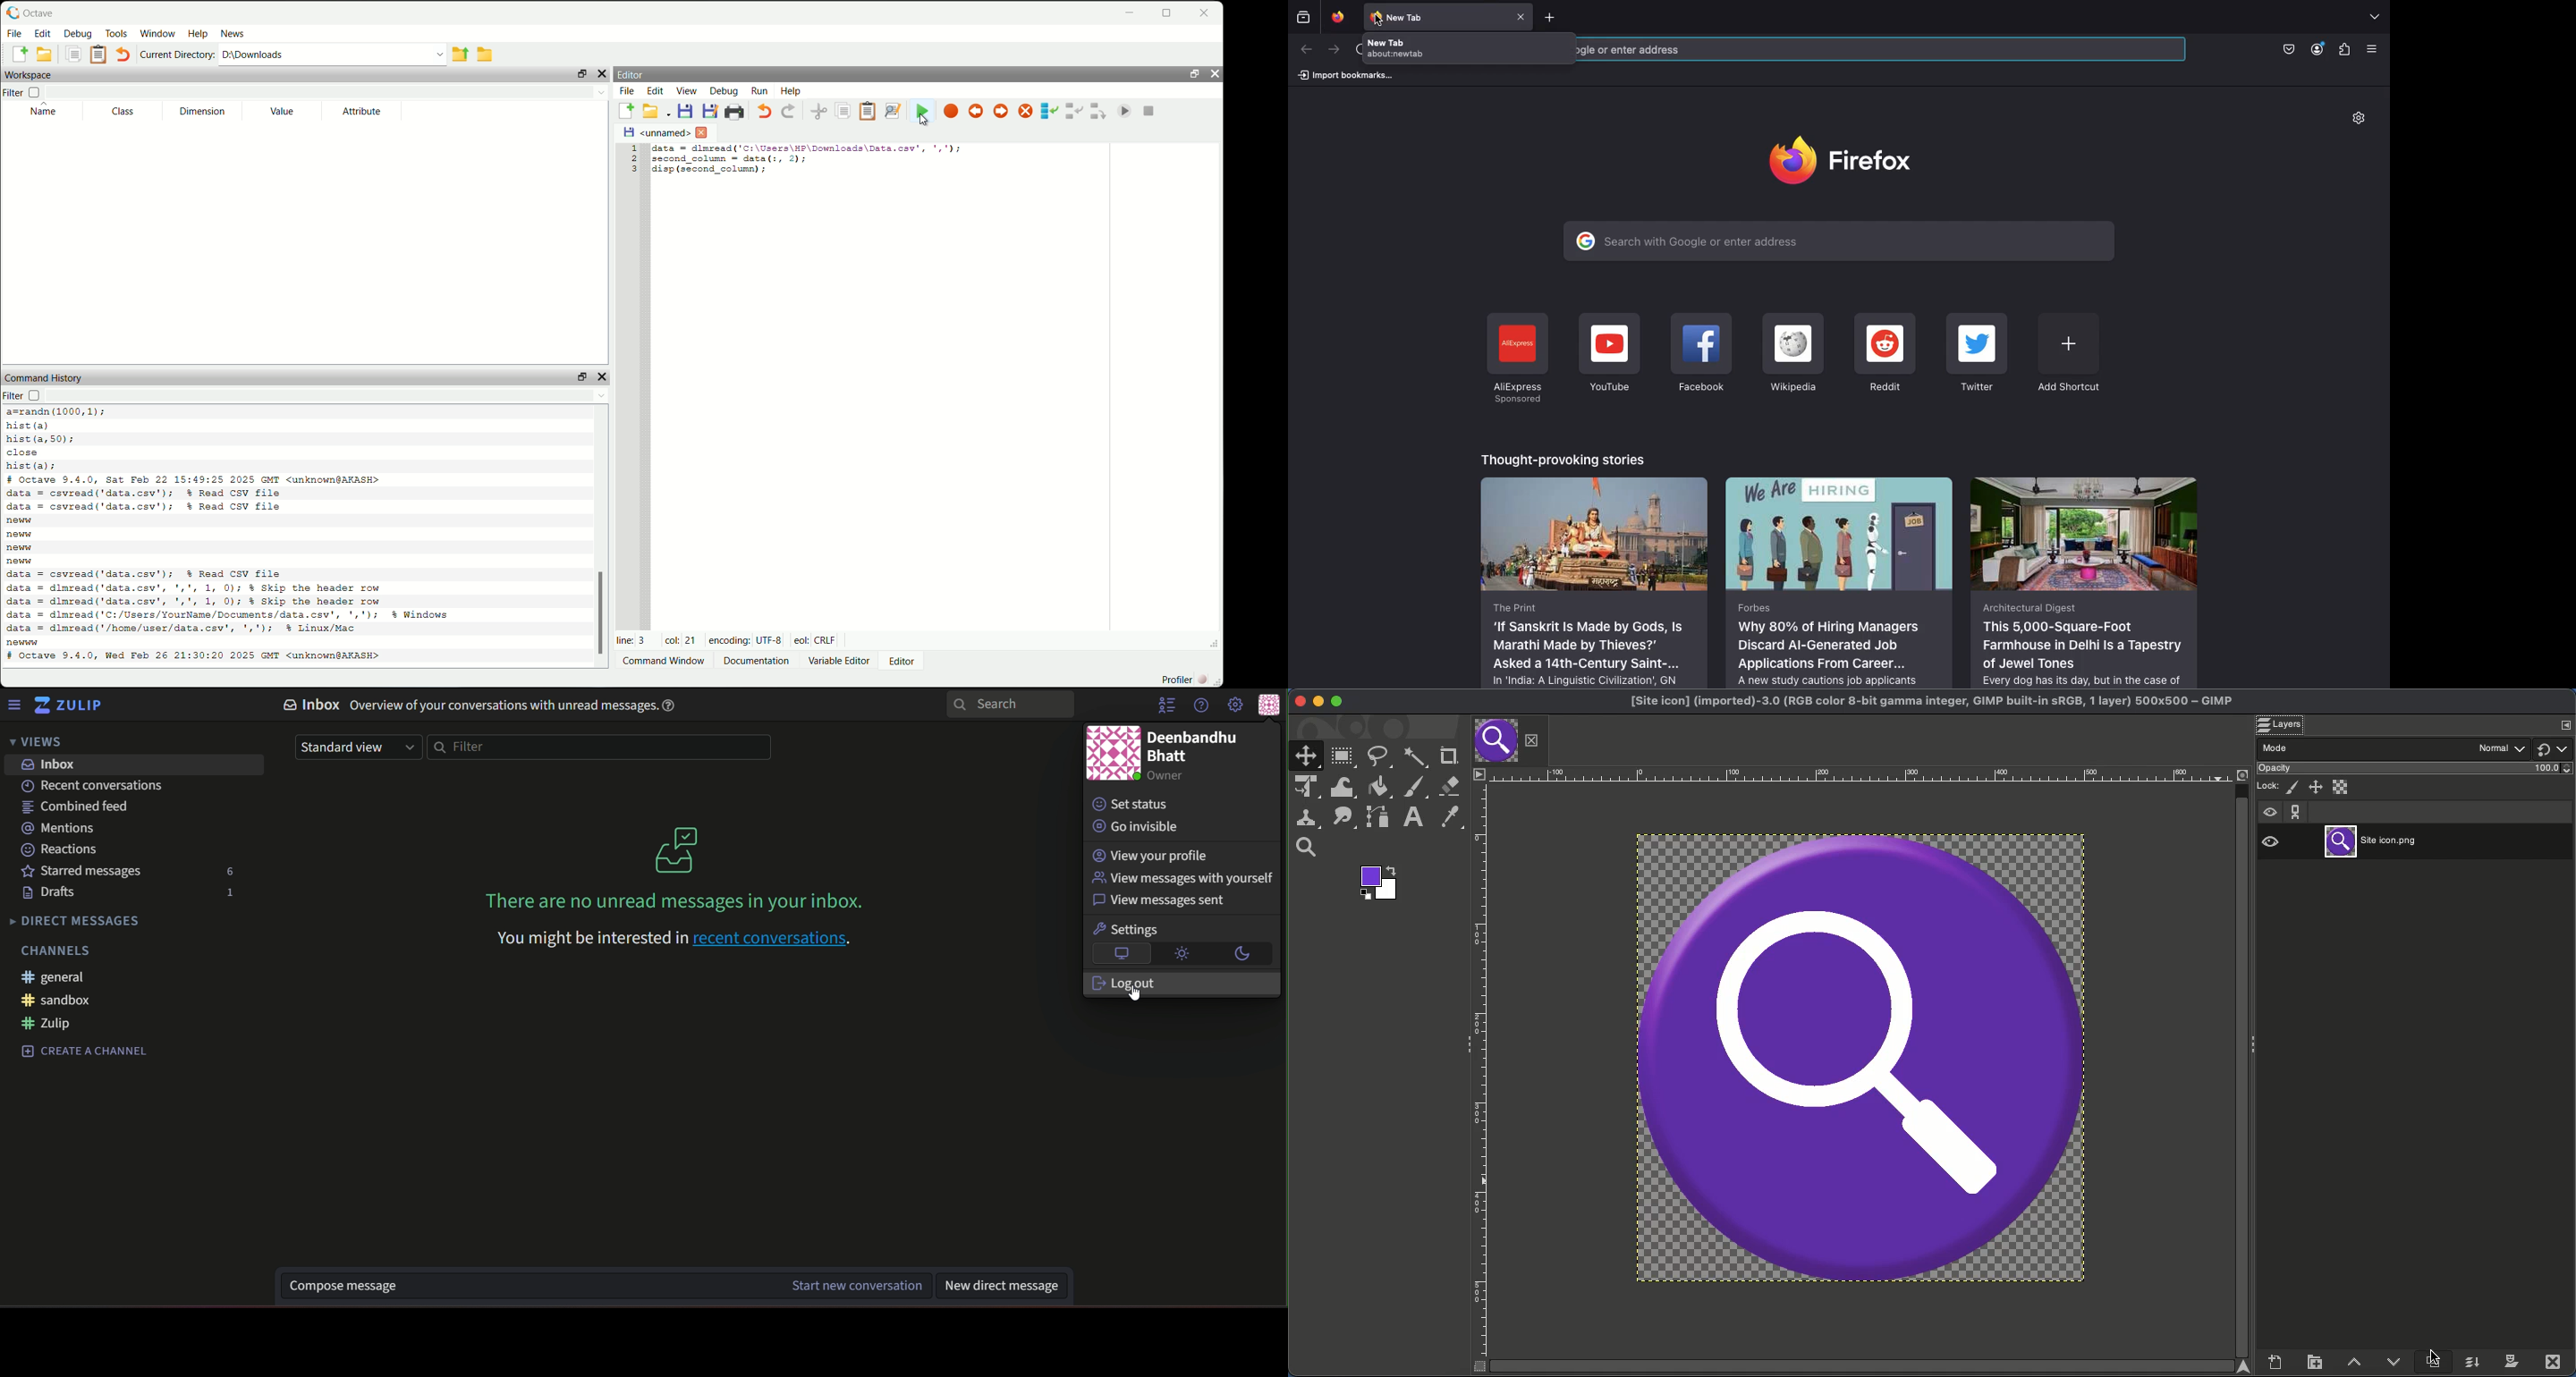 Image resolution: width=2576 pixels, height=1400 pixels. Describe the element at coordinates (42, 33) in the screenshot. I see `edit` at that location.